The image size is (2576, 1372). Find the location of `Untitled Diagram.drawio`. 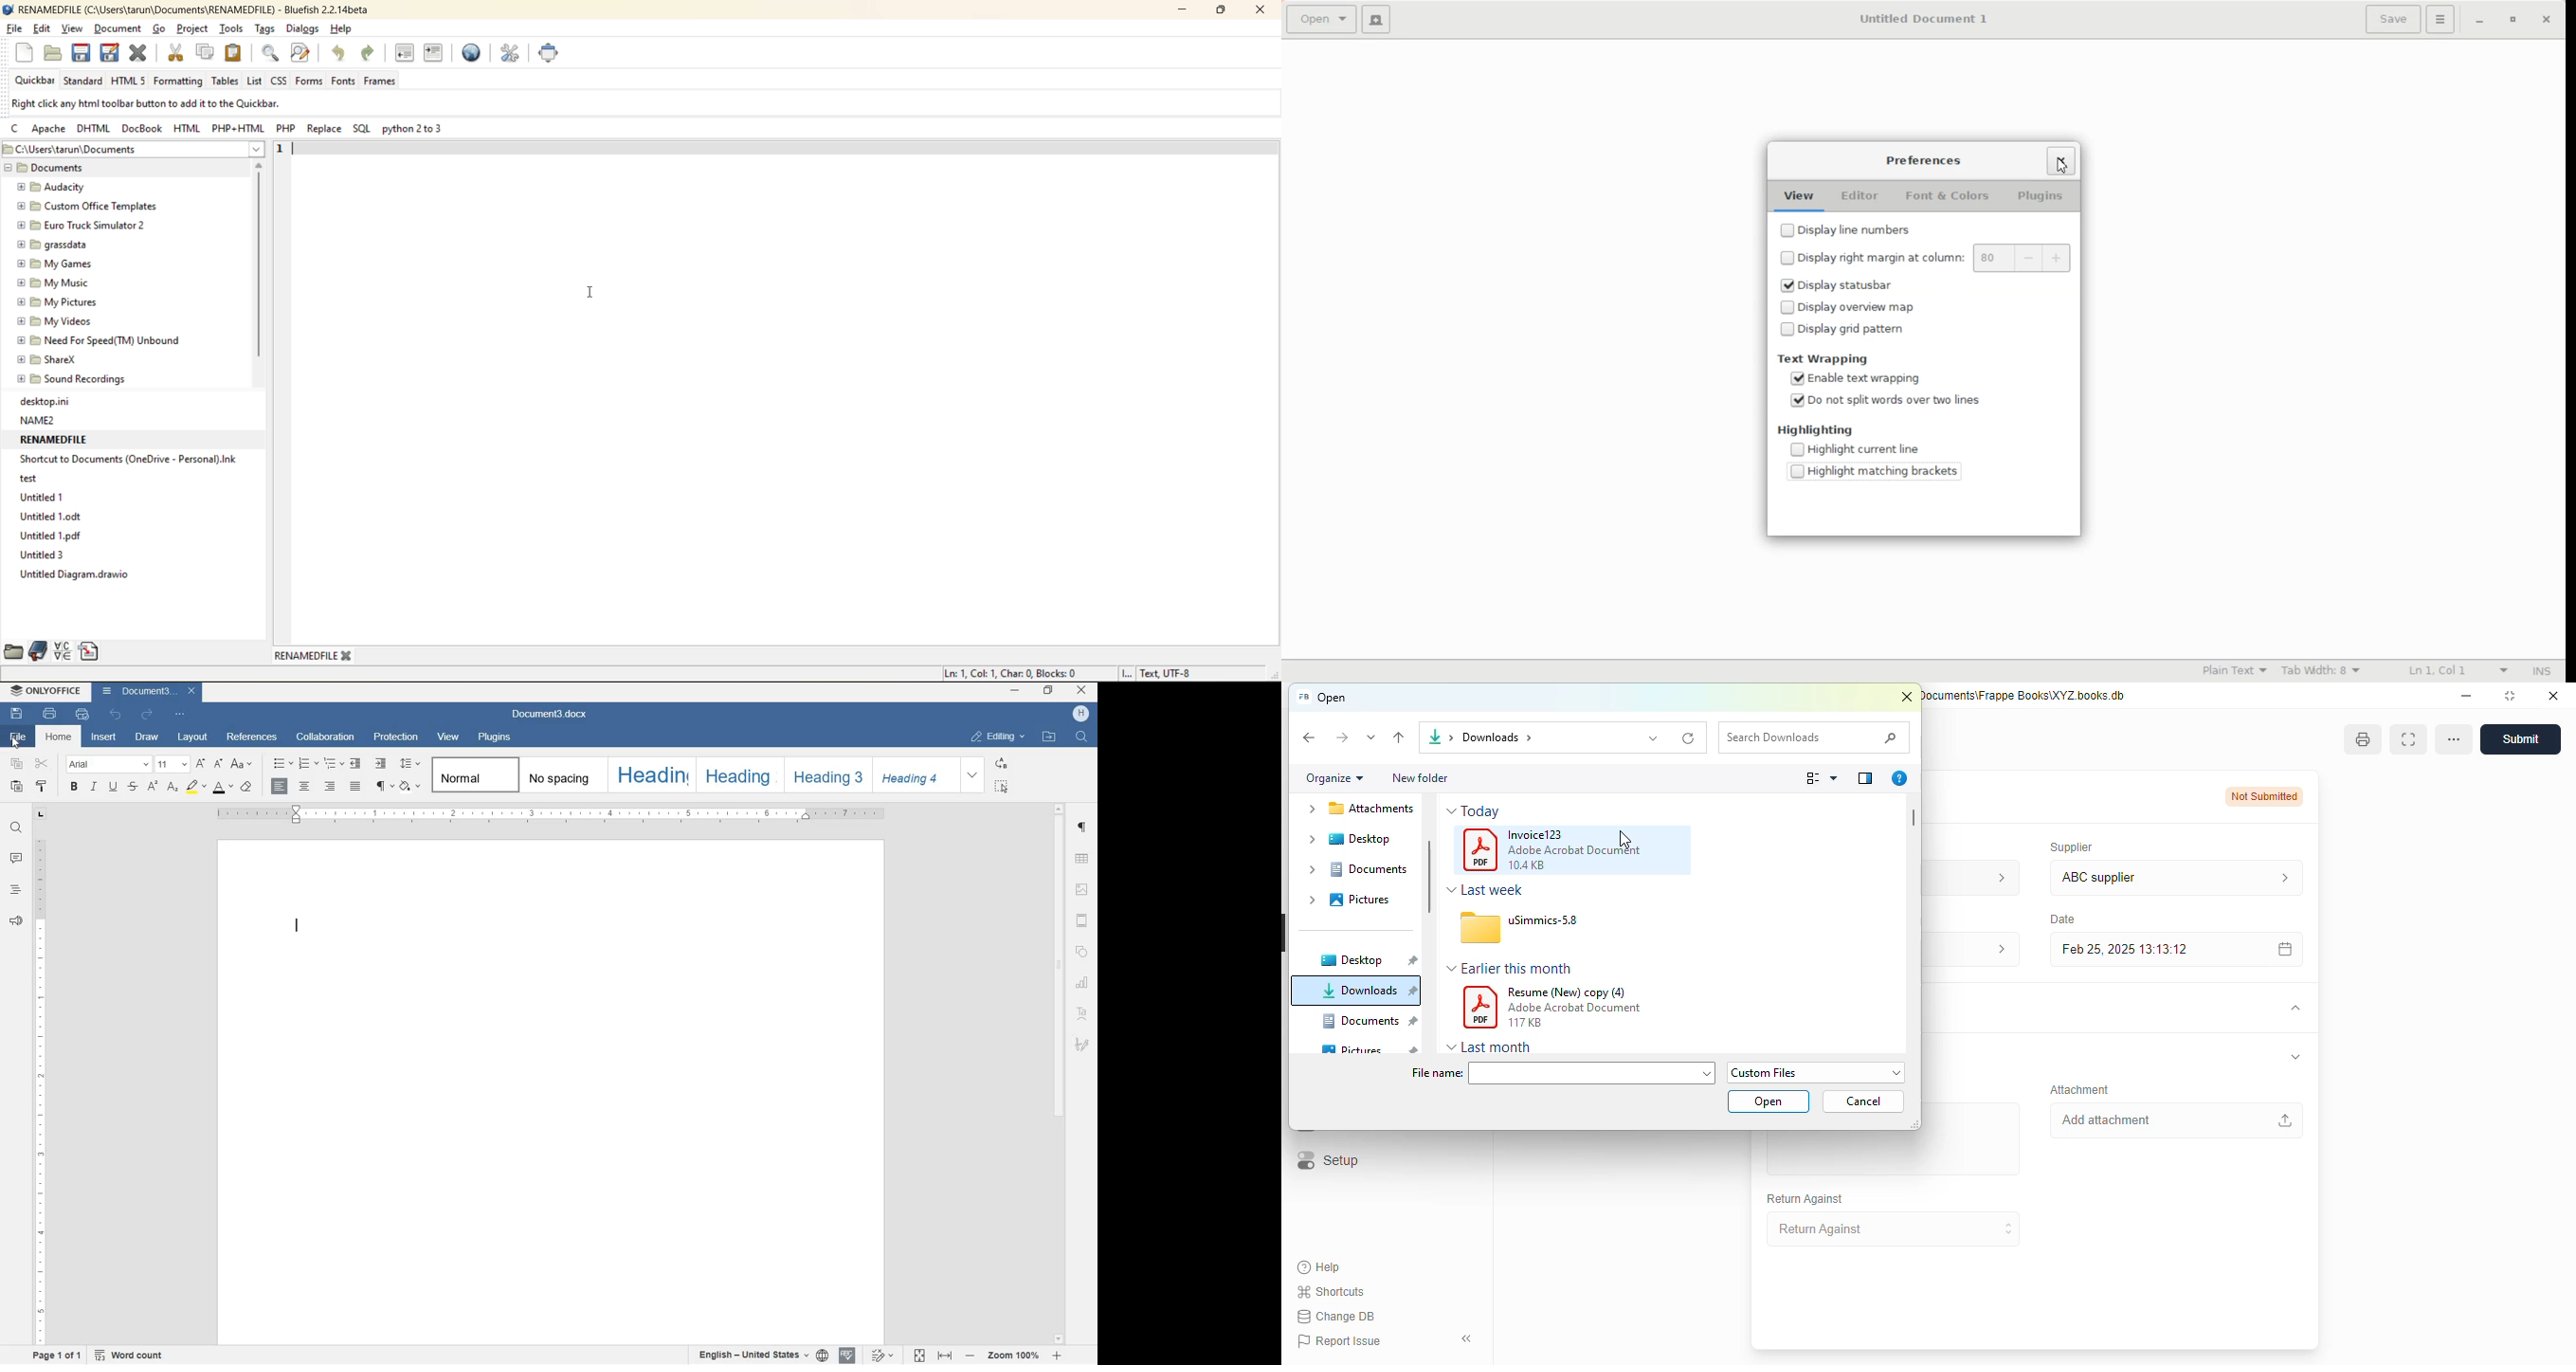

Untitled Diagram.drawio is located at coordinates (73, 574).